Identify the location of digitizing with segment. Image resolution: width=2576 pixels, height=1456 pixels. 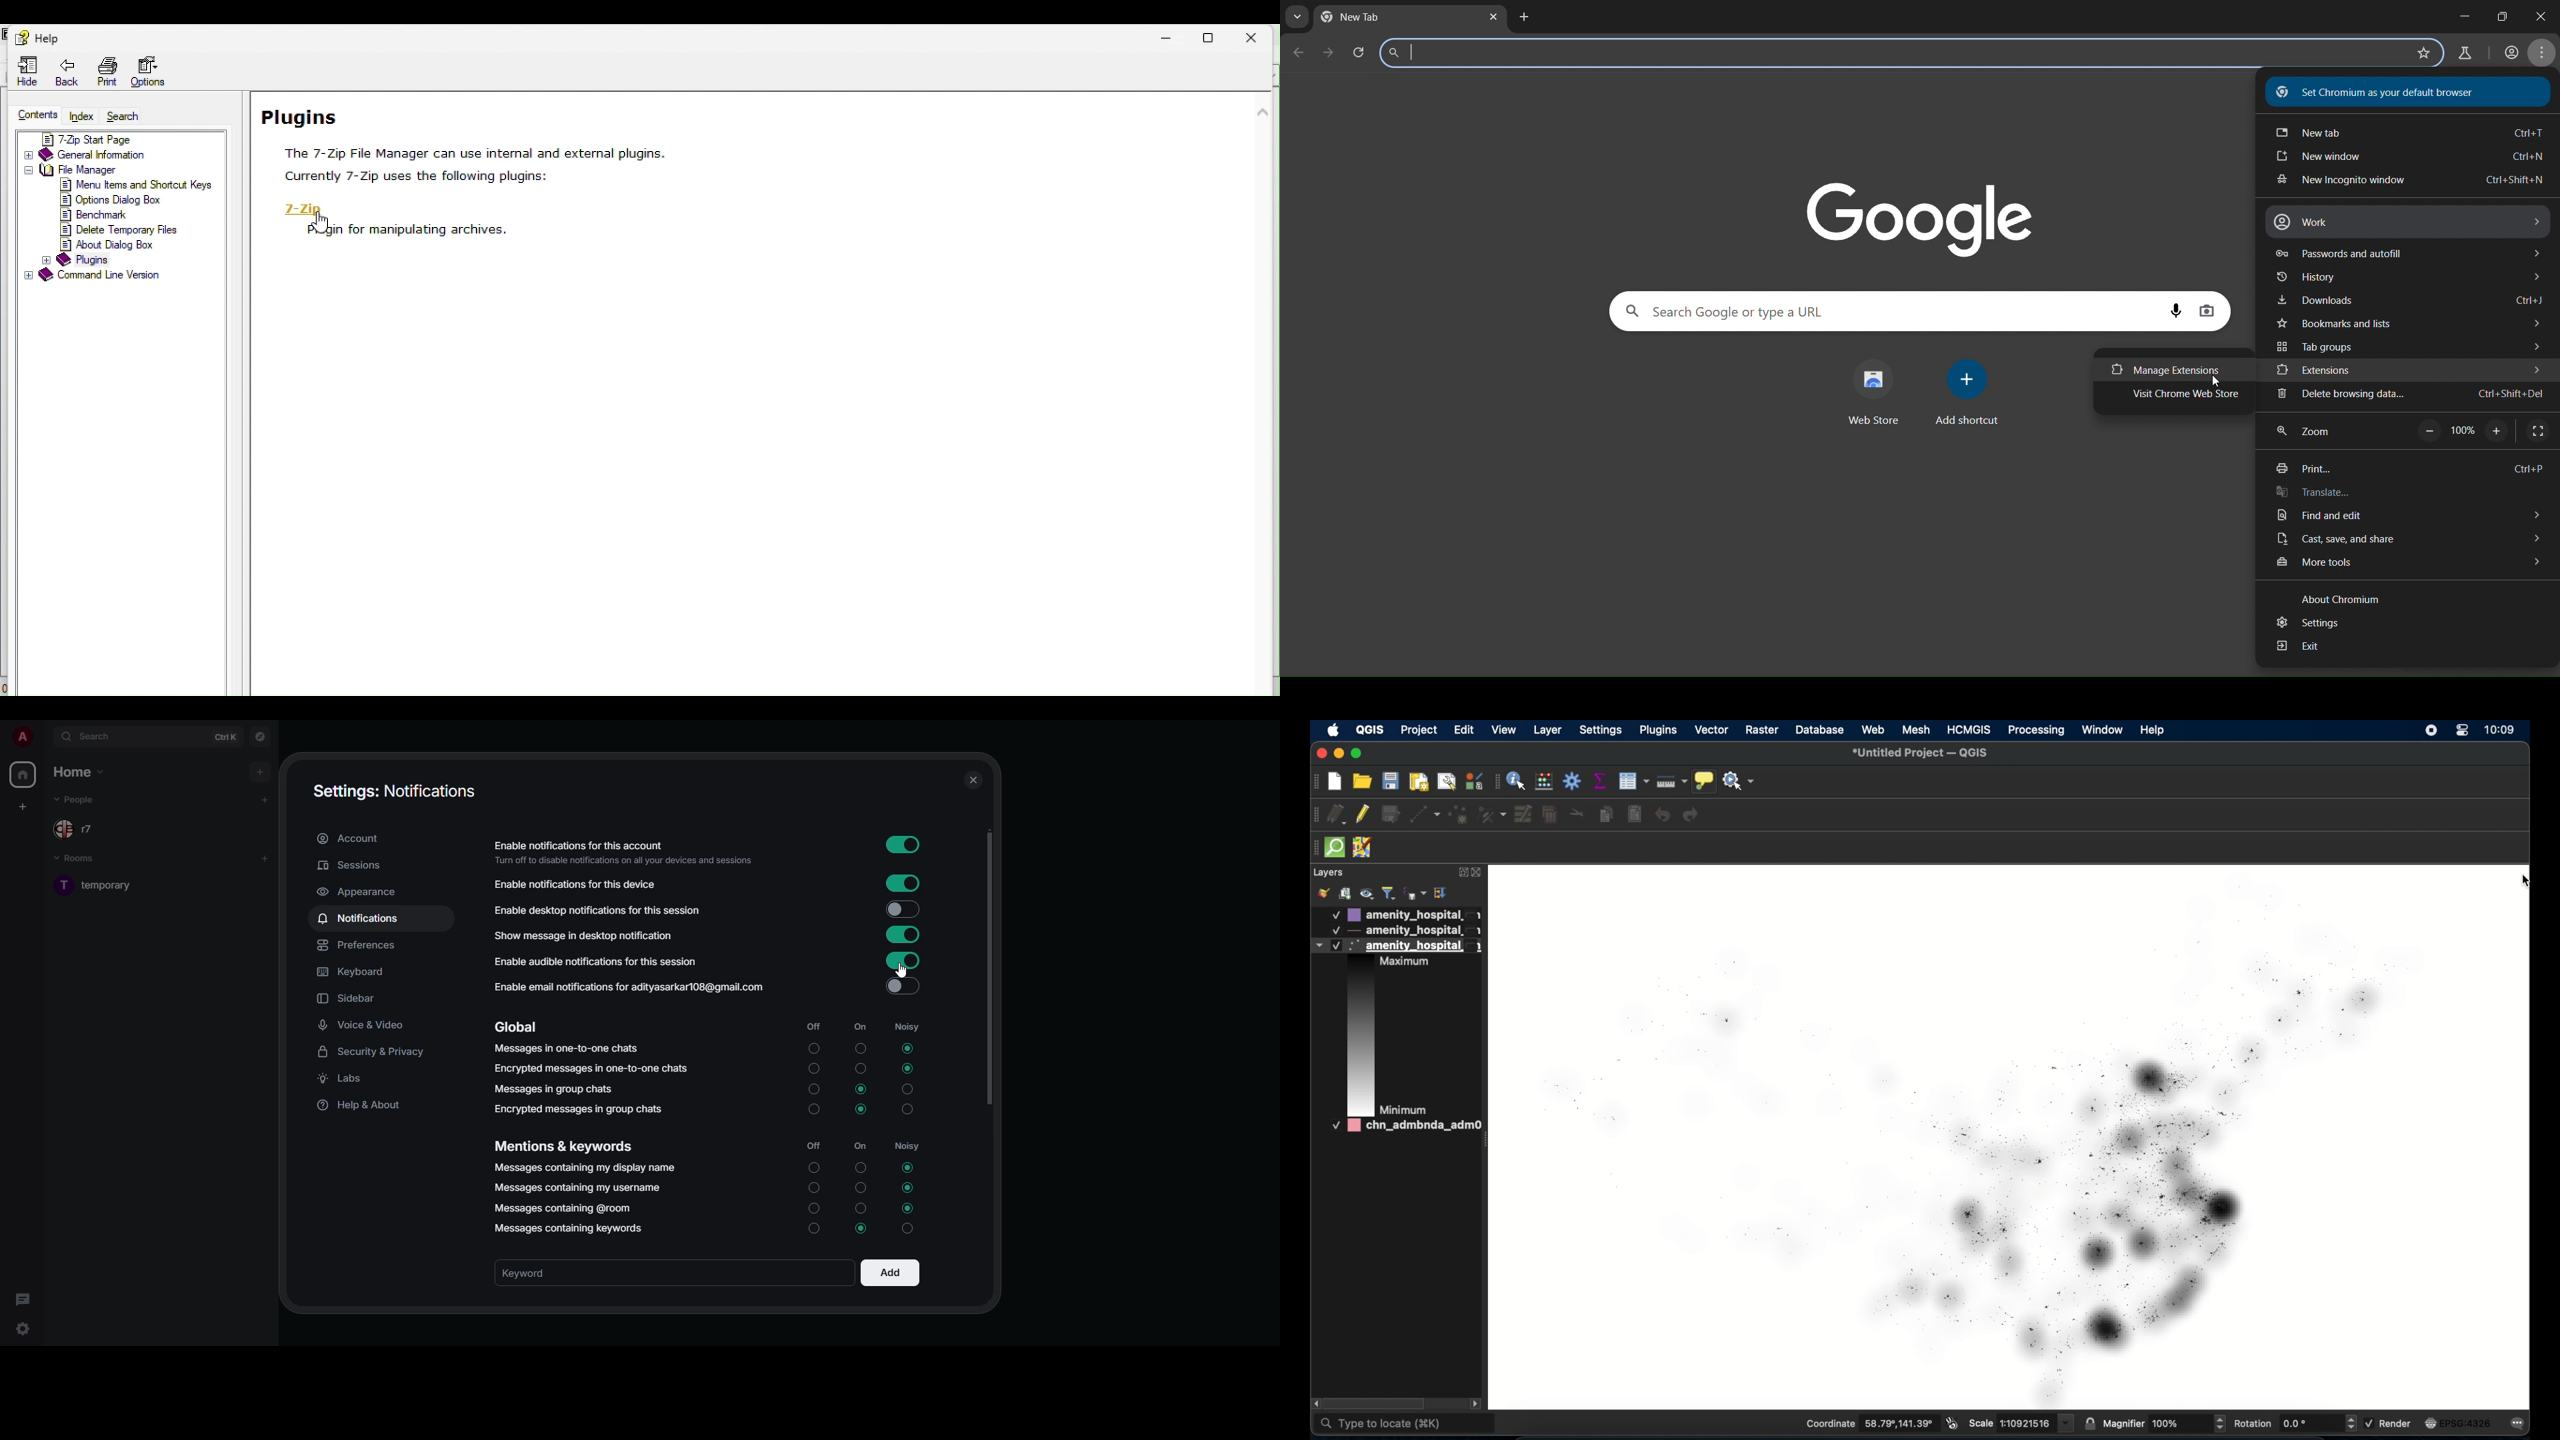
(1313, 815).